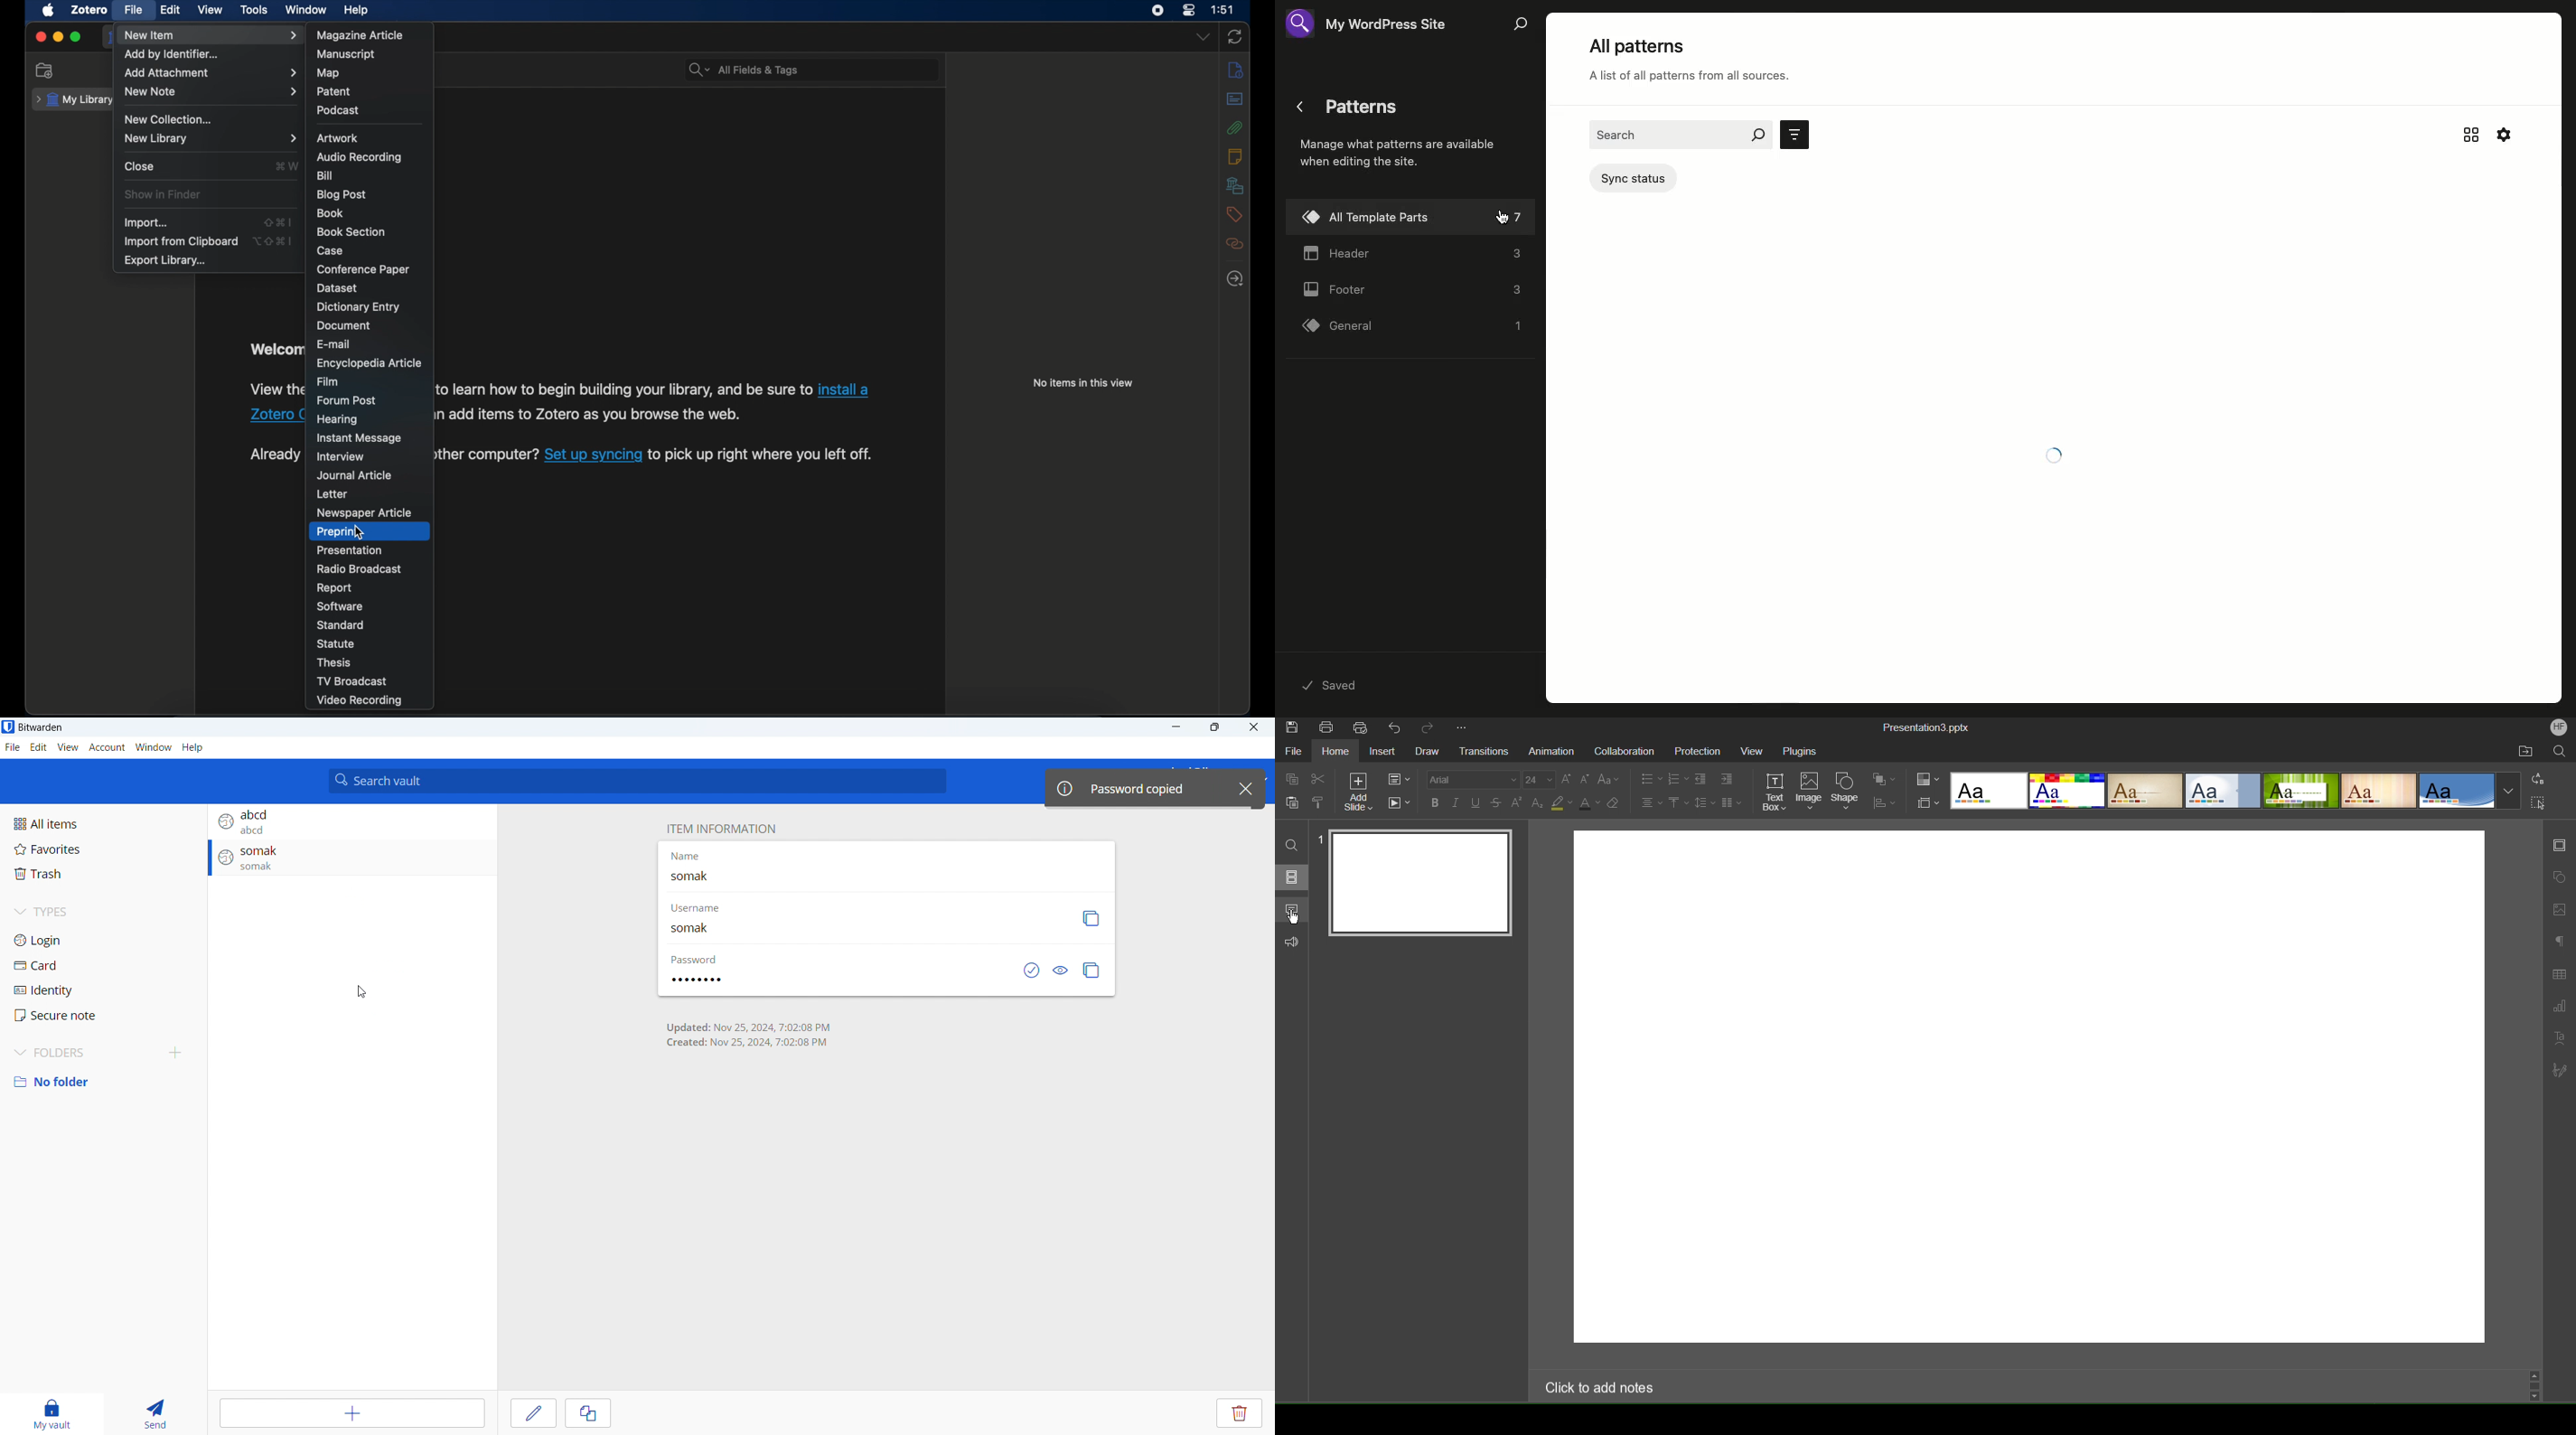 The image size is (2576, 1456). Describe the element at coordinates (2561, 976) in the screenshot. I see `Table` at that location.